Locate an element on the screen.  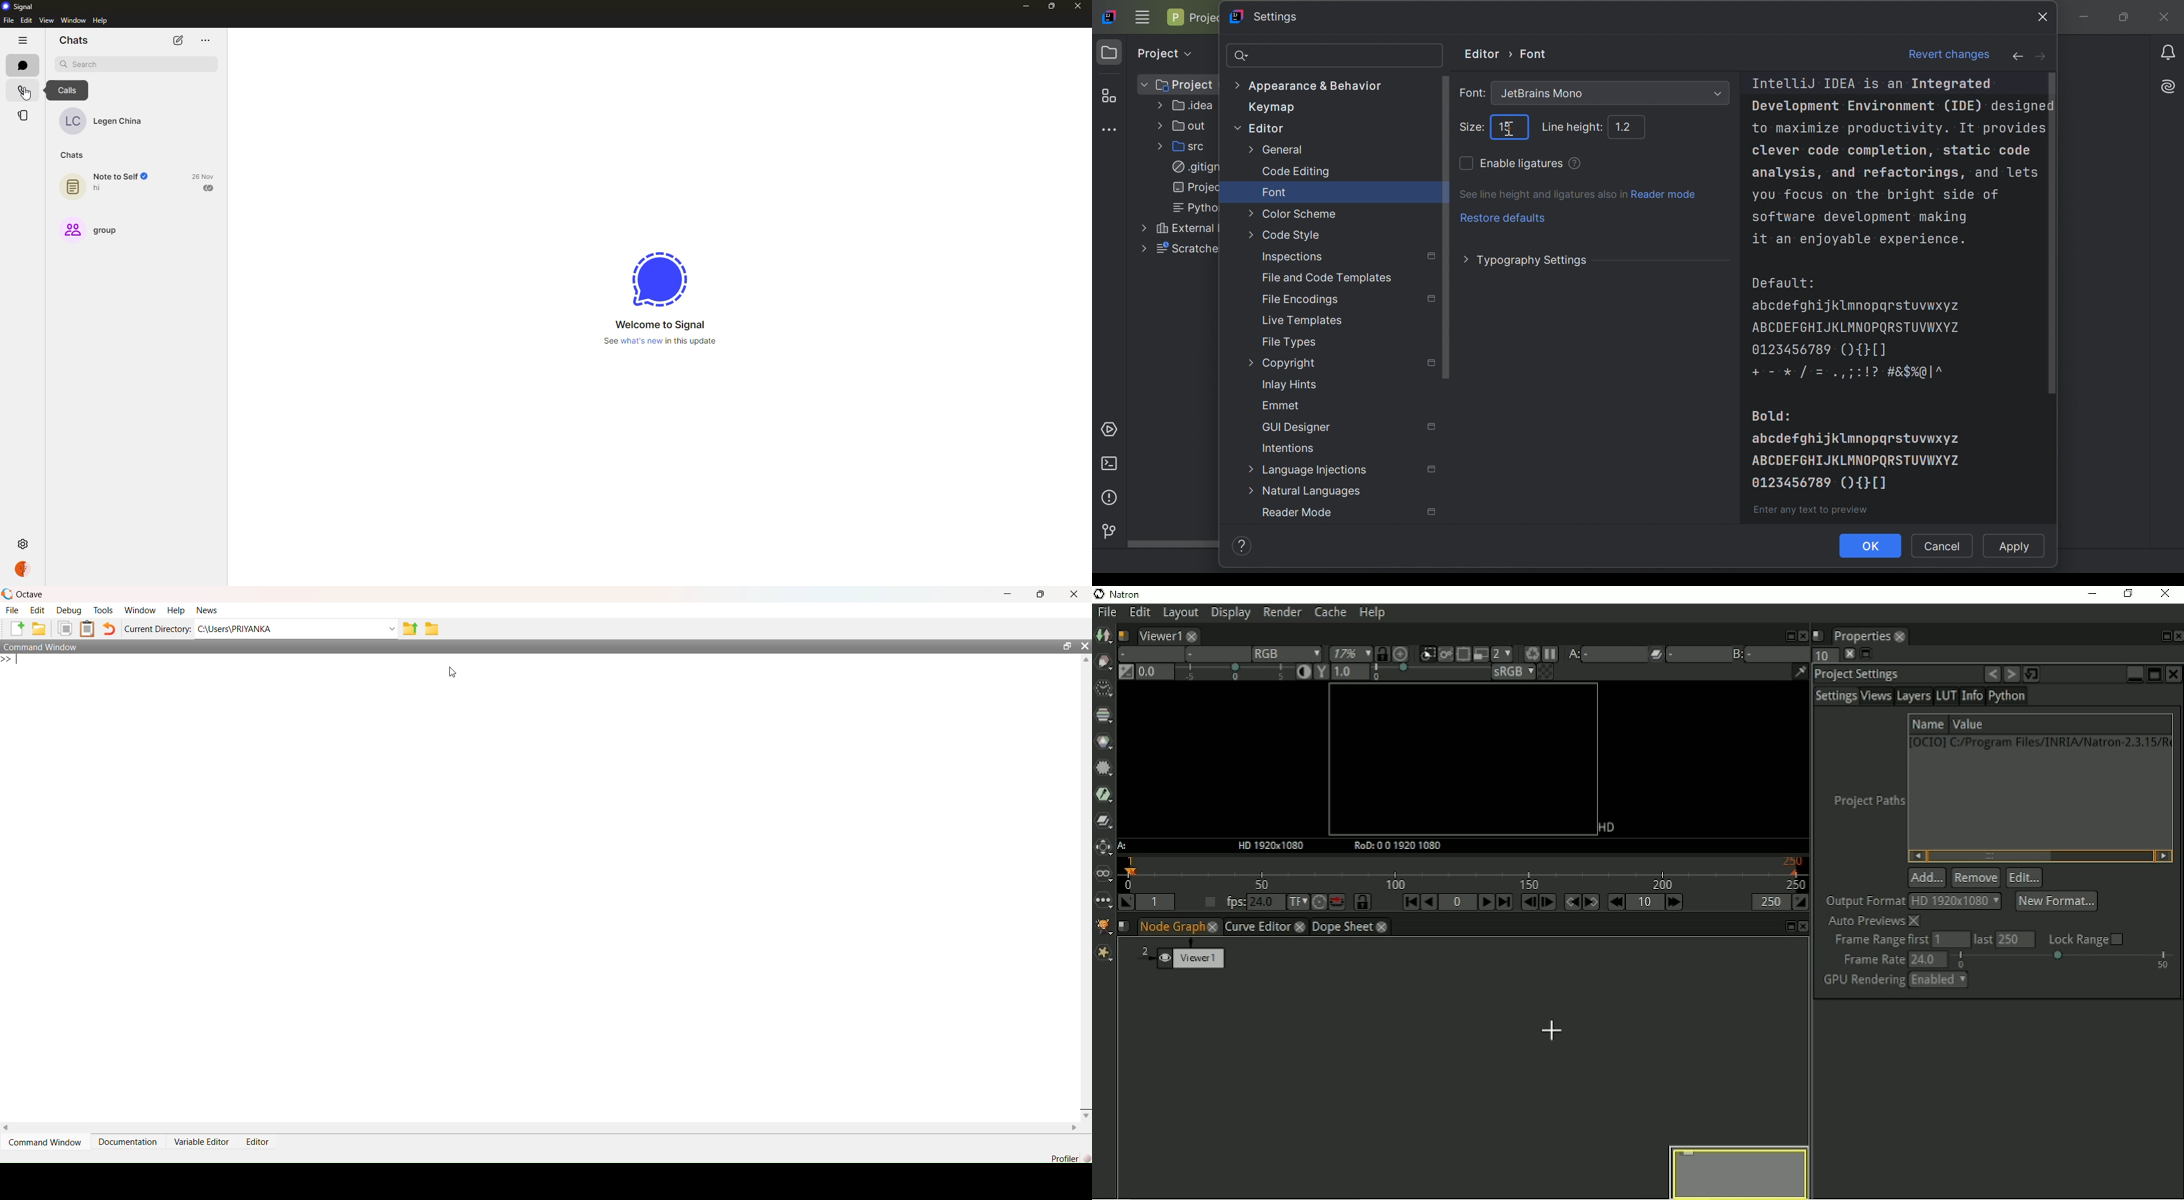
File is located at coordinates (13, 611).